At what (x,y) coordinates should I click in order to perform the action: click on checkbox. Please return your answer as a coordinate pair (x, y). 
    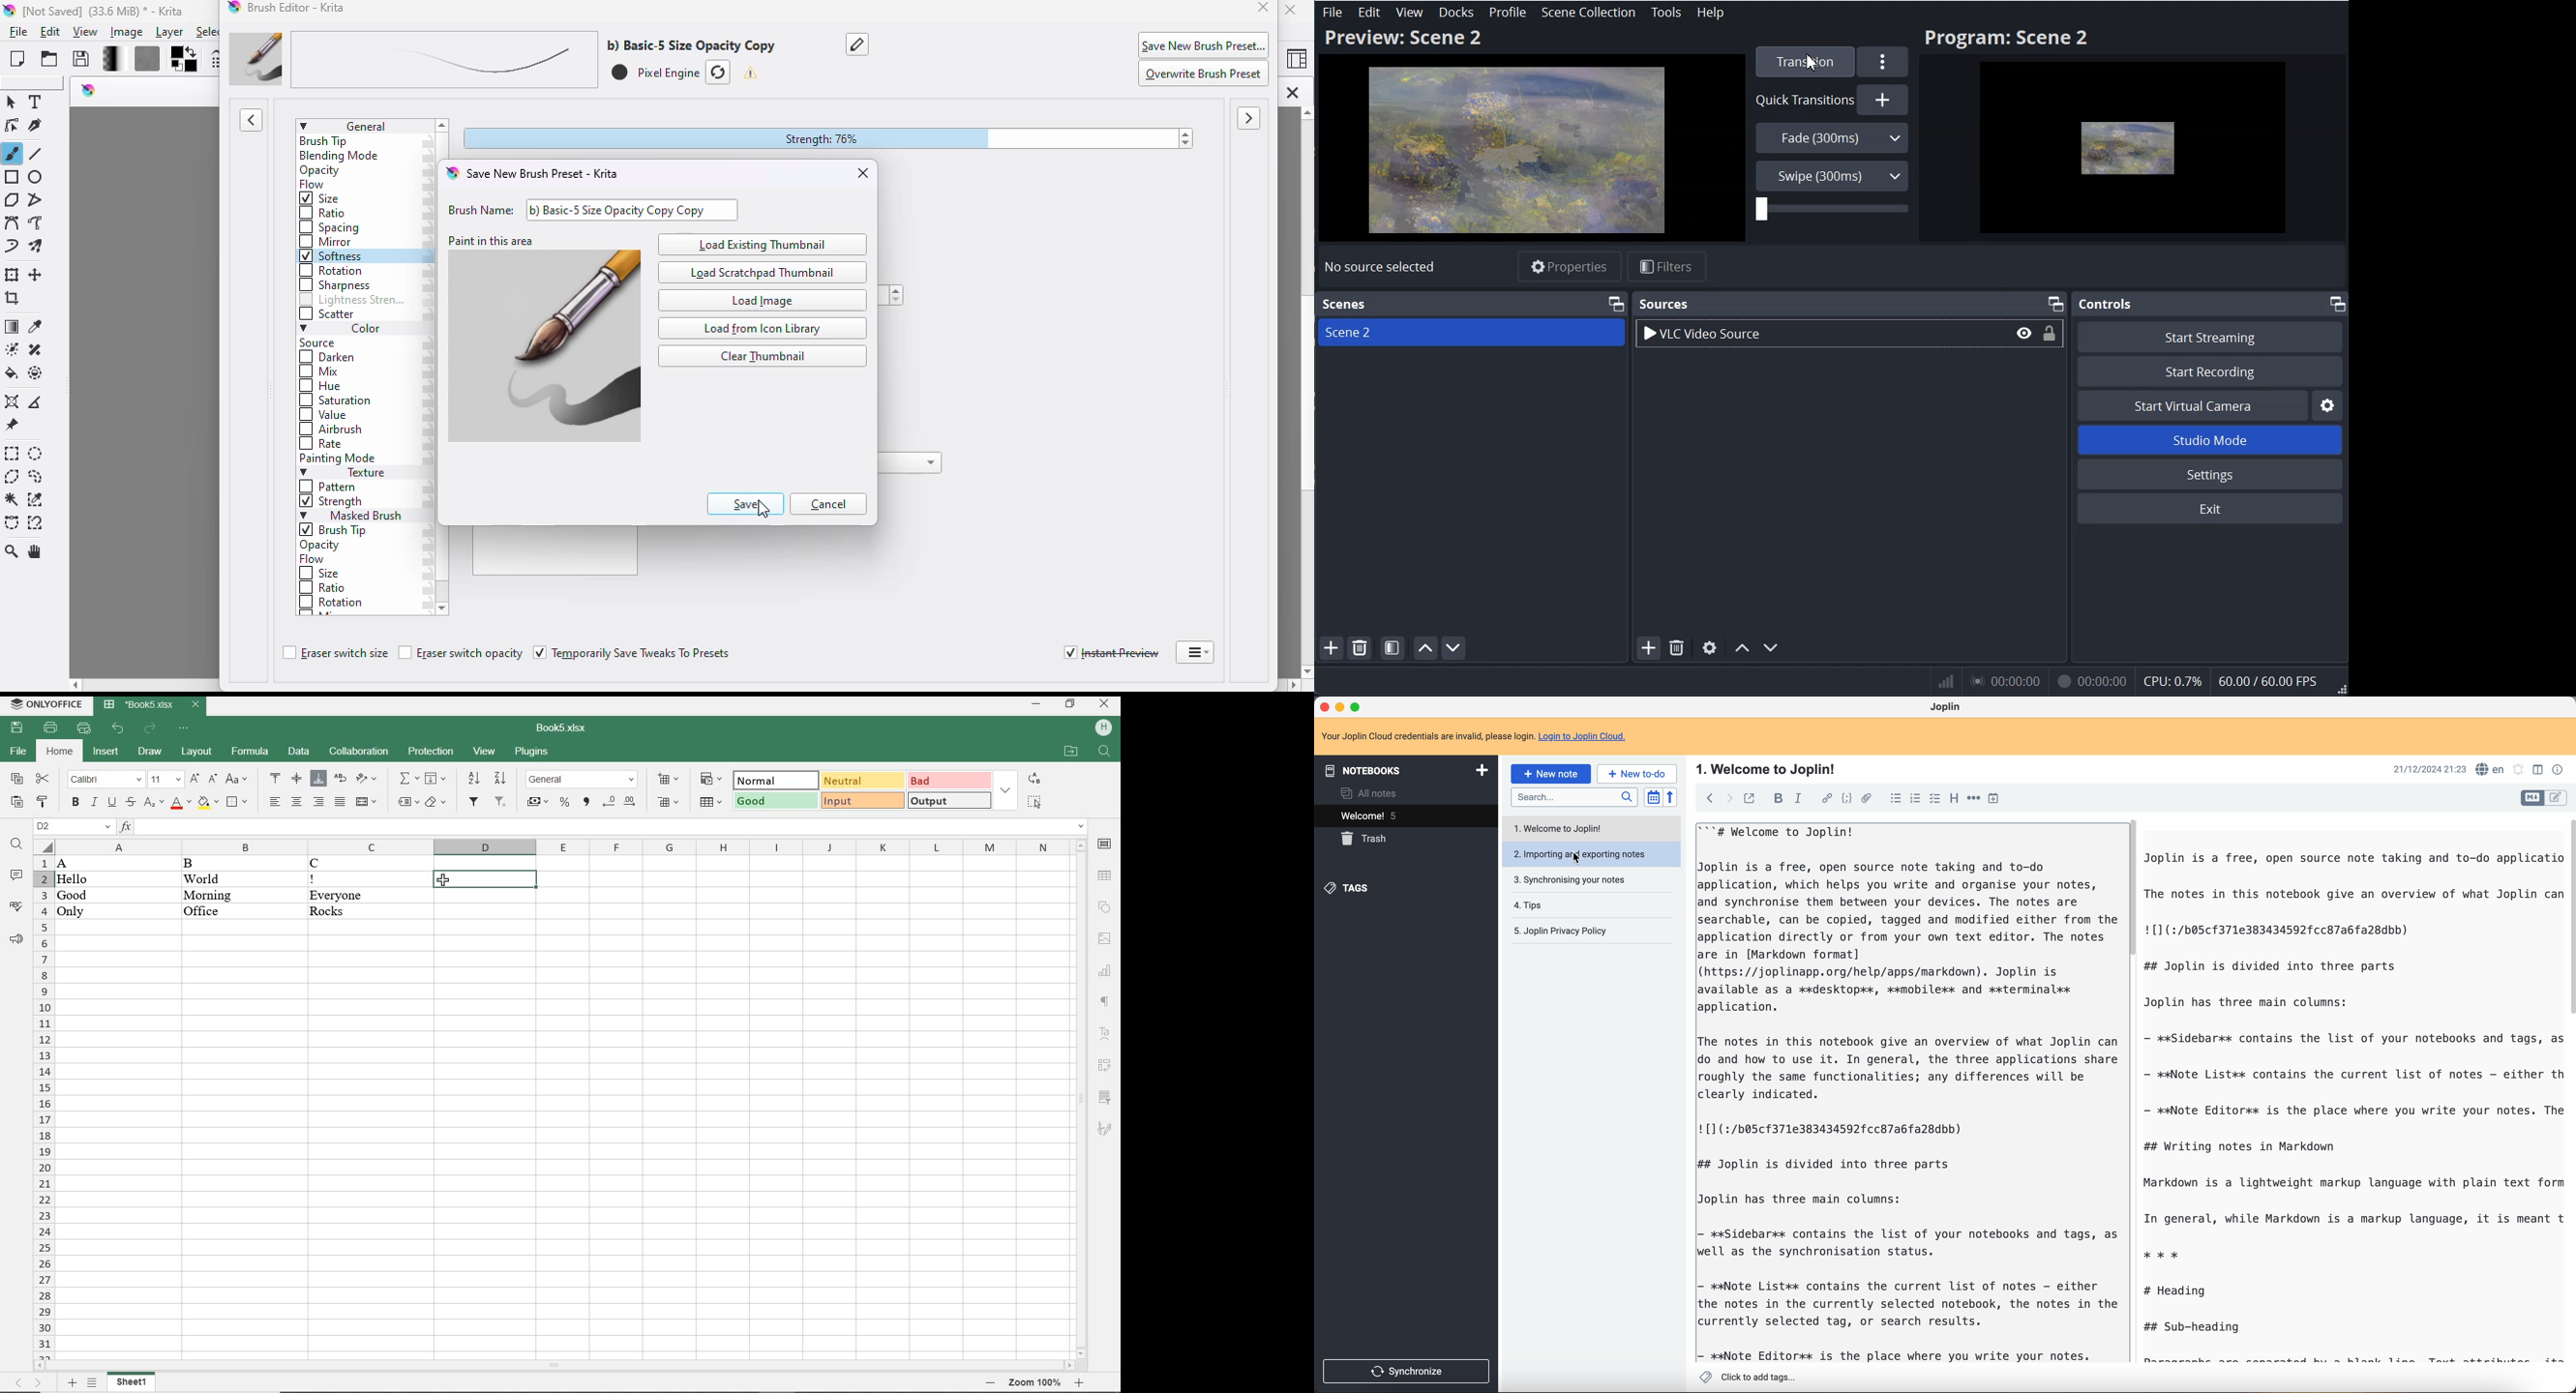
    Looking at the image, I should click on (1935, 798).